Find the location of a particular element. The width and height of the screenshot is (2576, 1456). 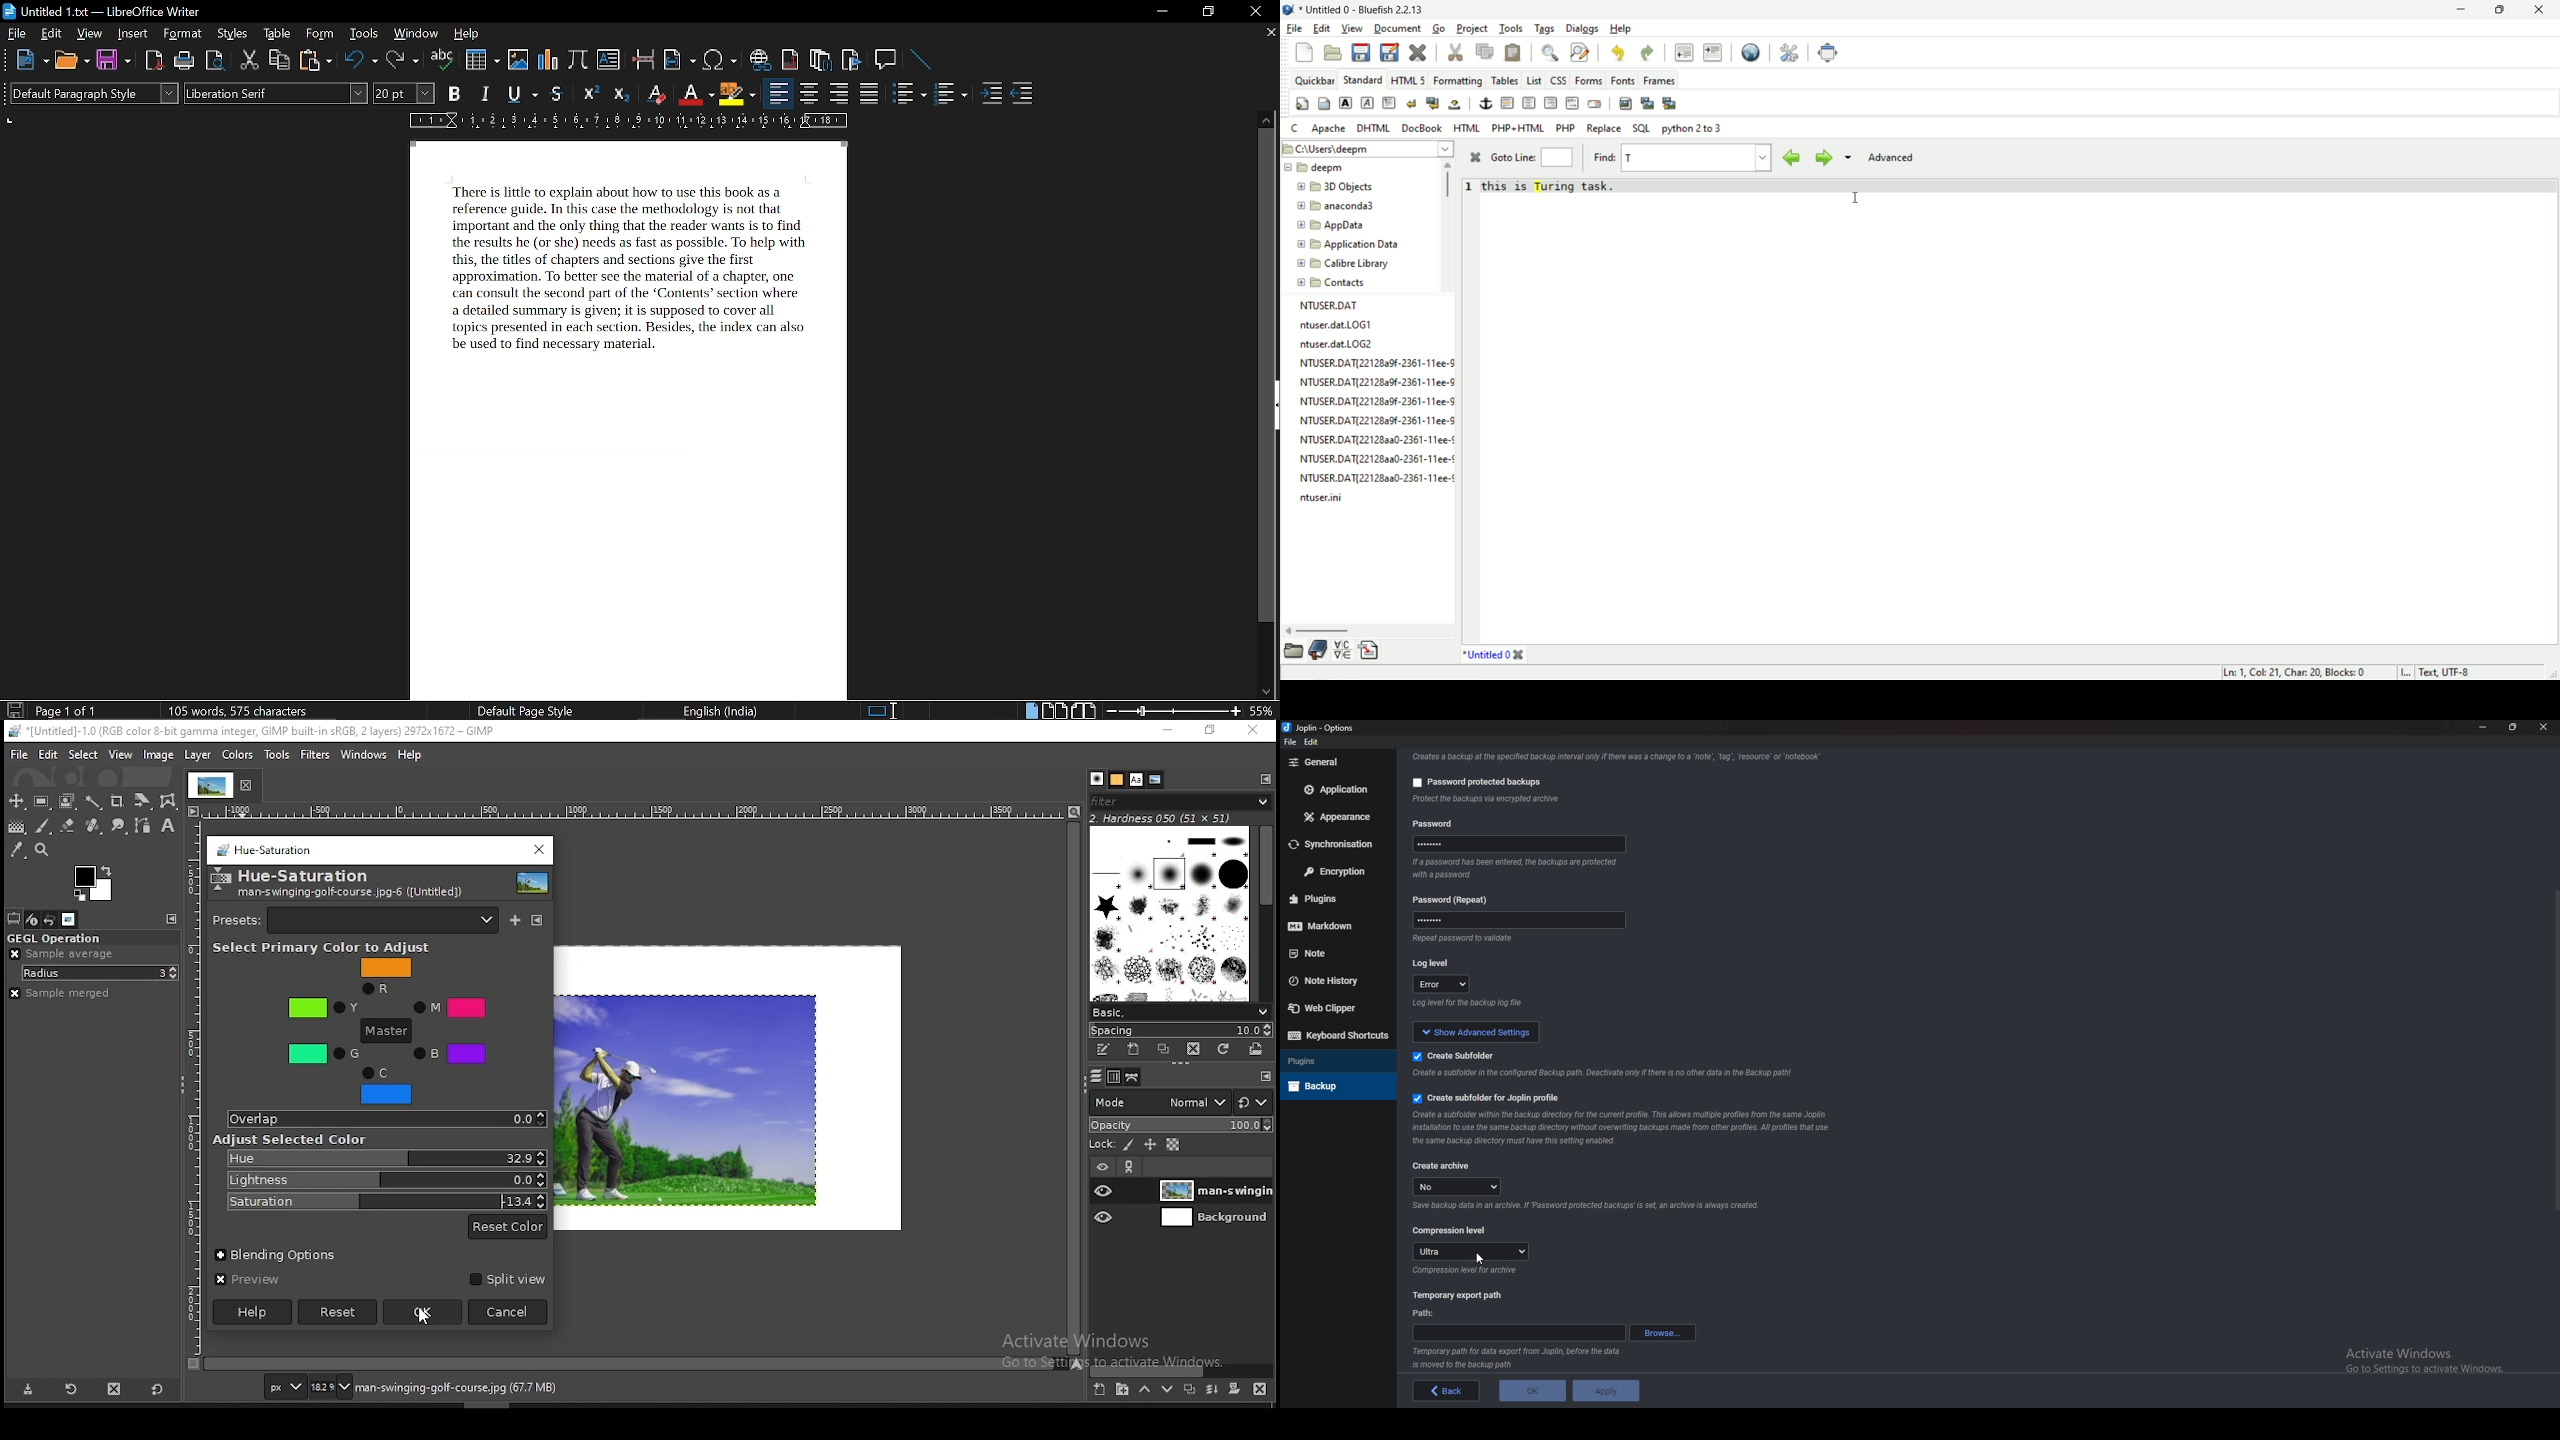

presets is located at coordinates (355, 920).